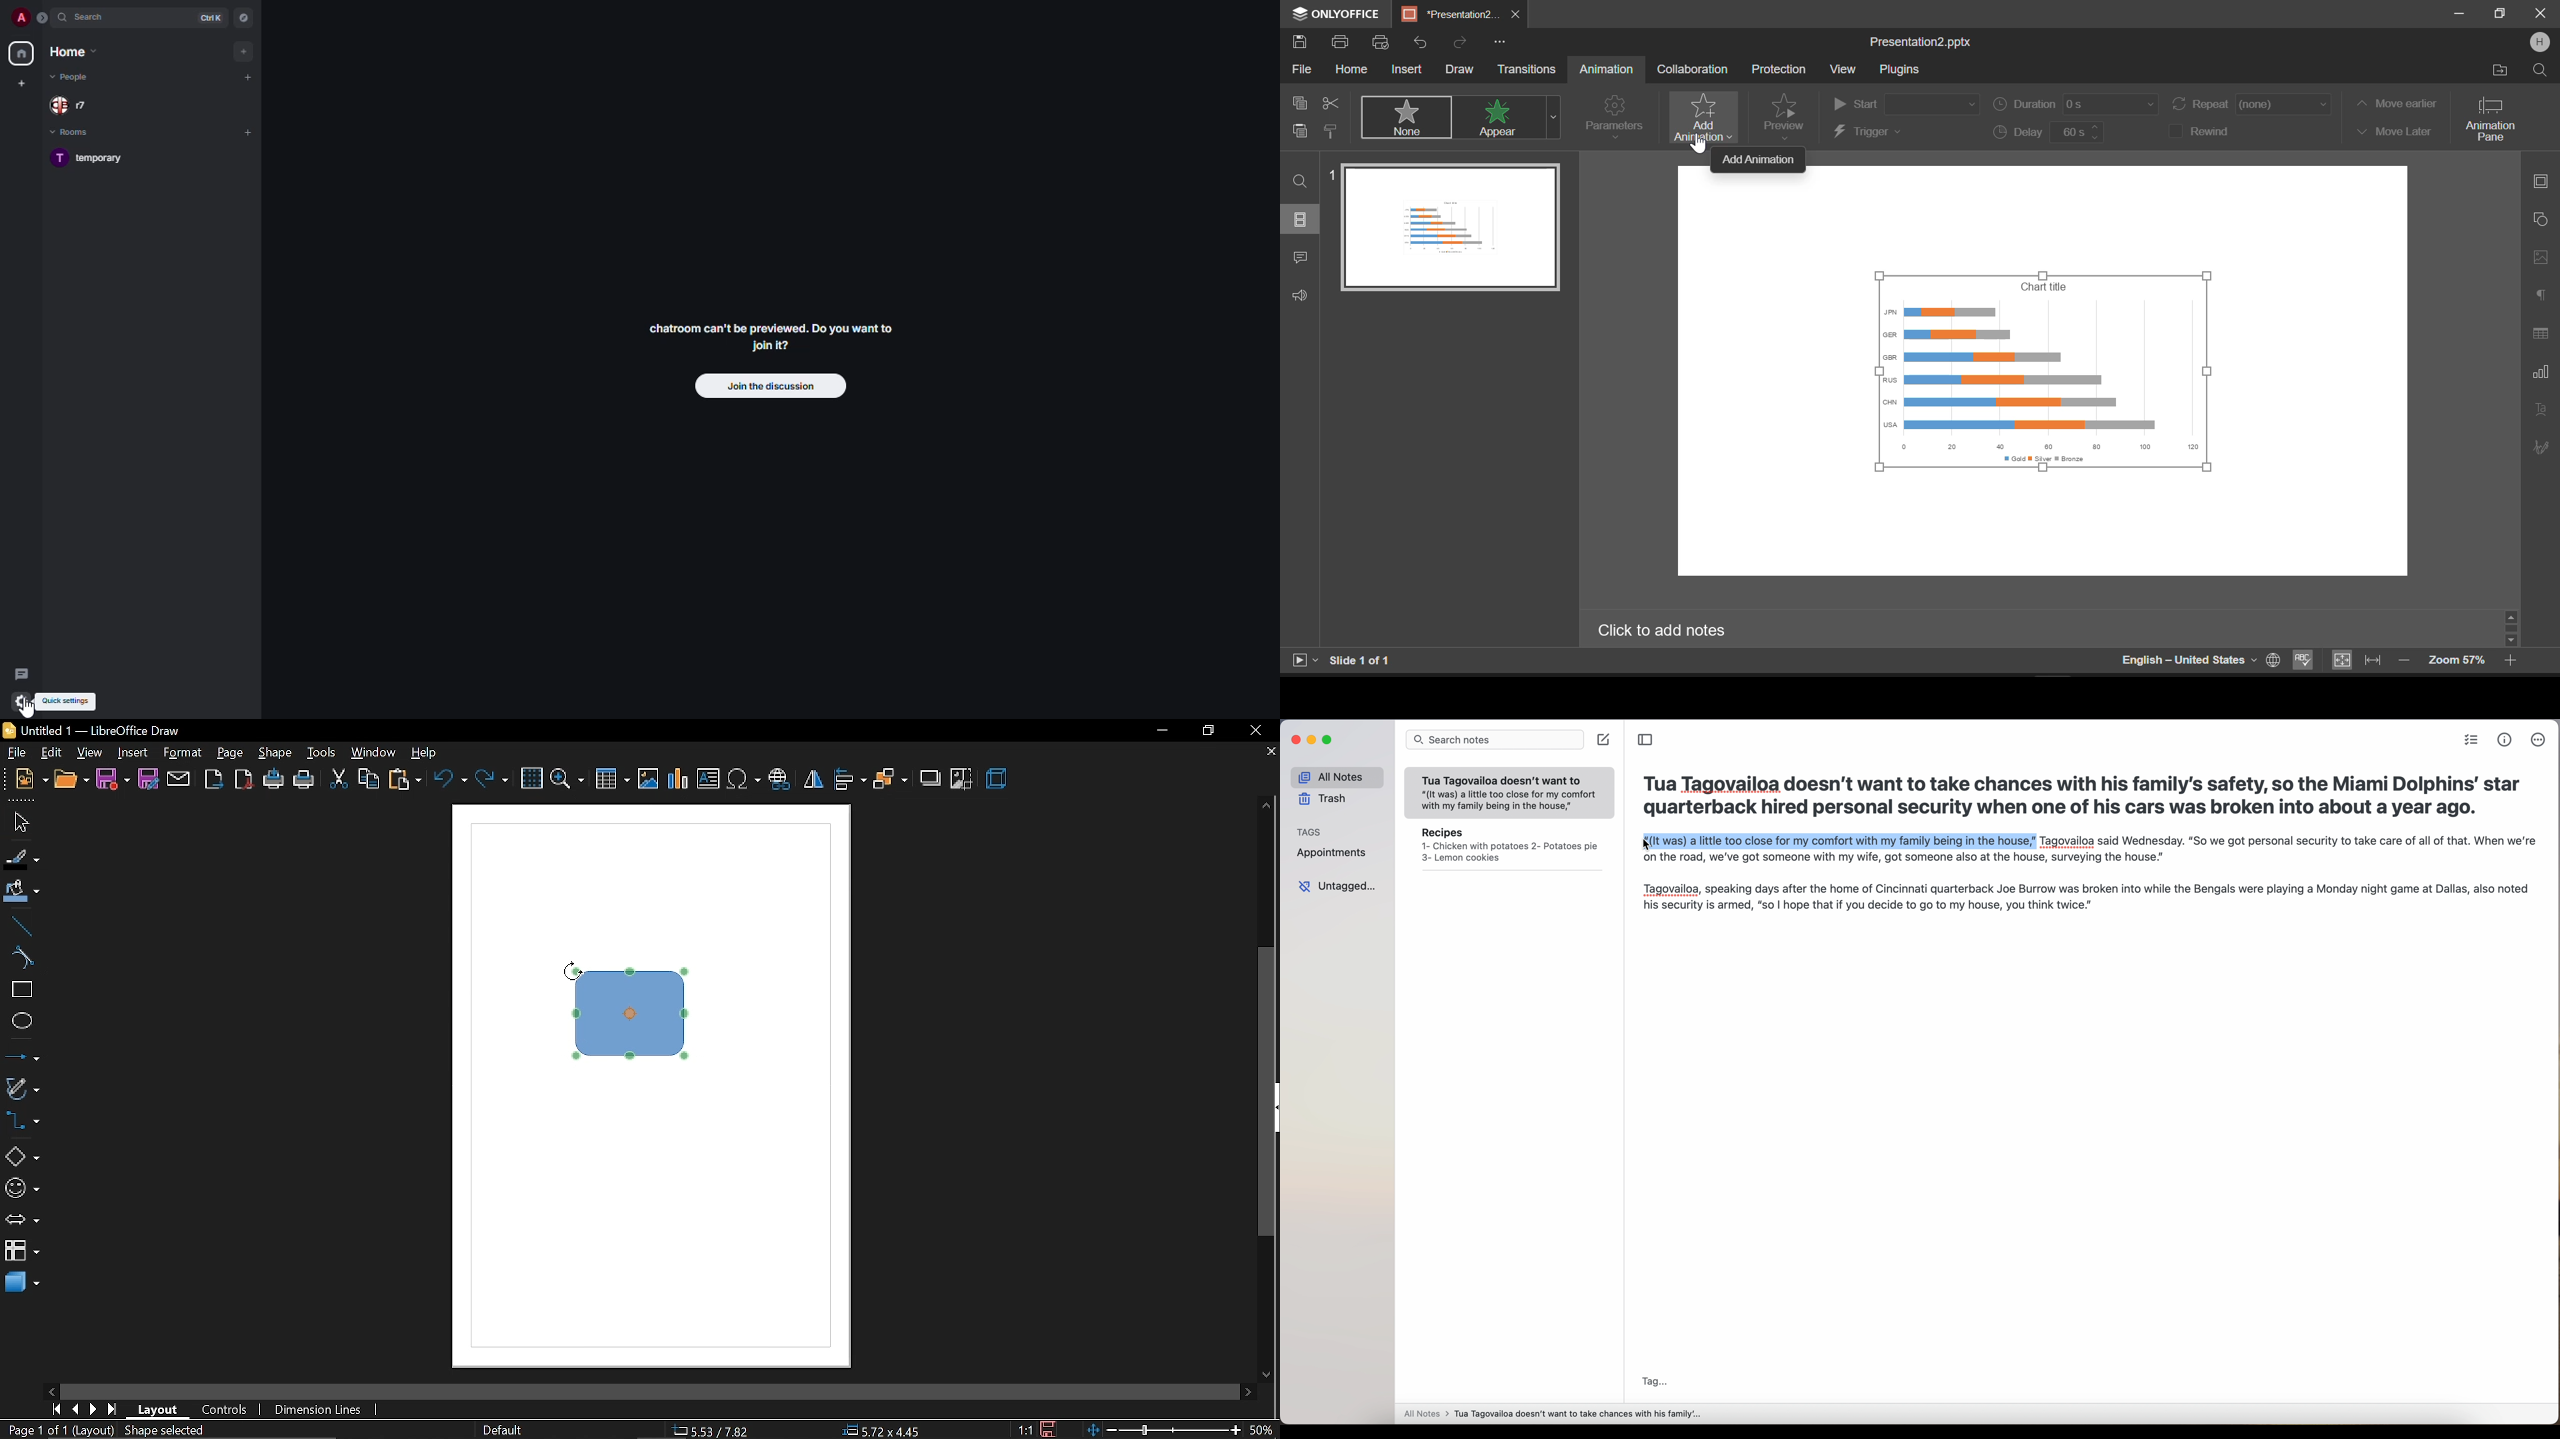 This screenshot has width=2576, height=1456. I want to click on Recipes note, so click(1509, 848).